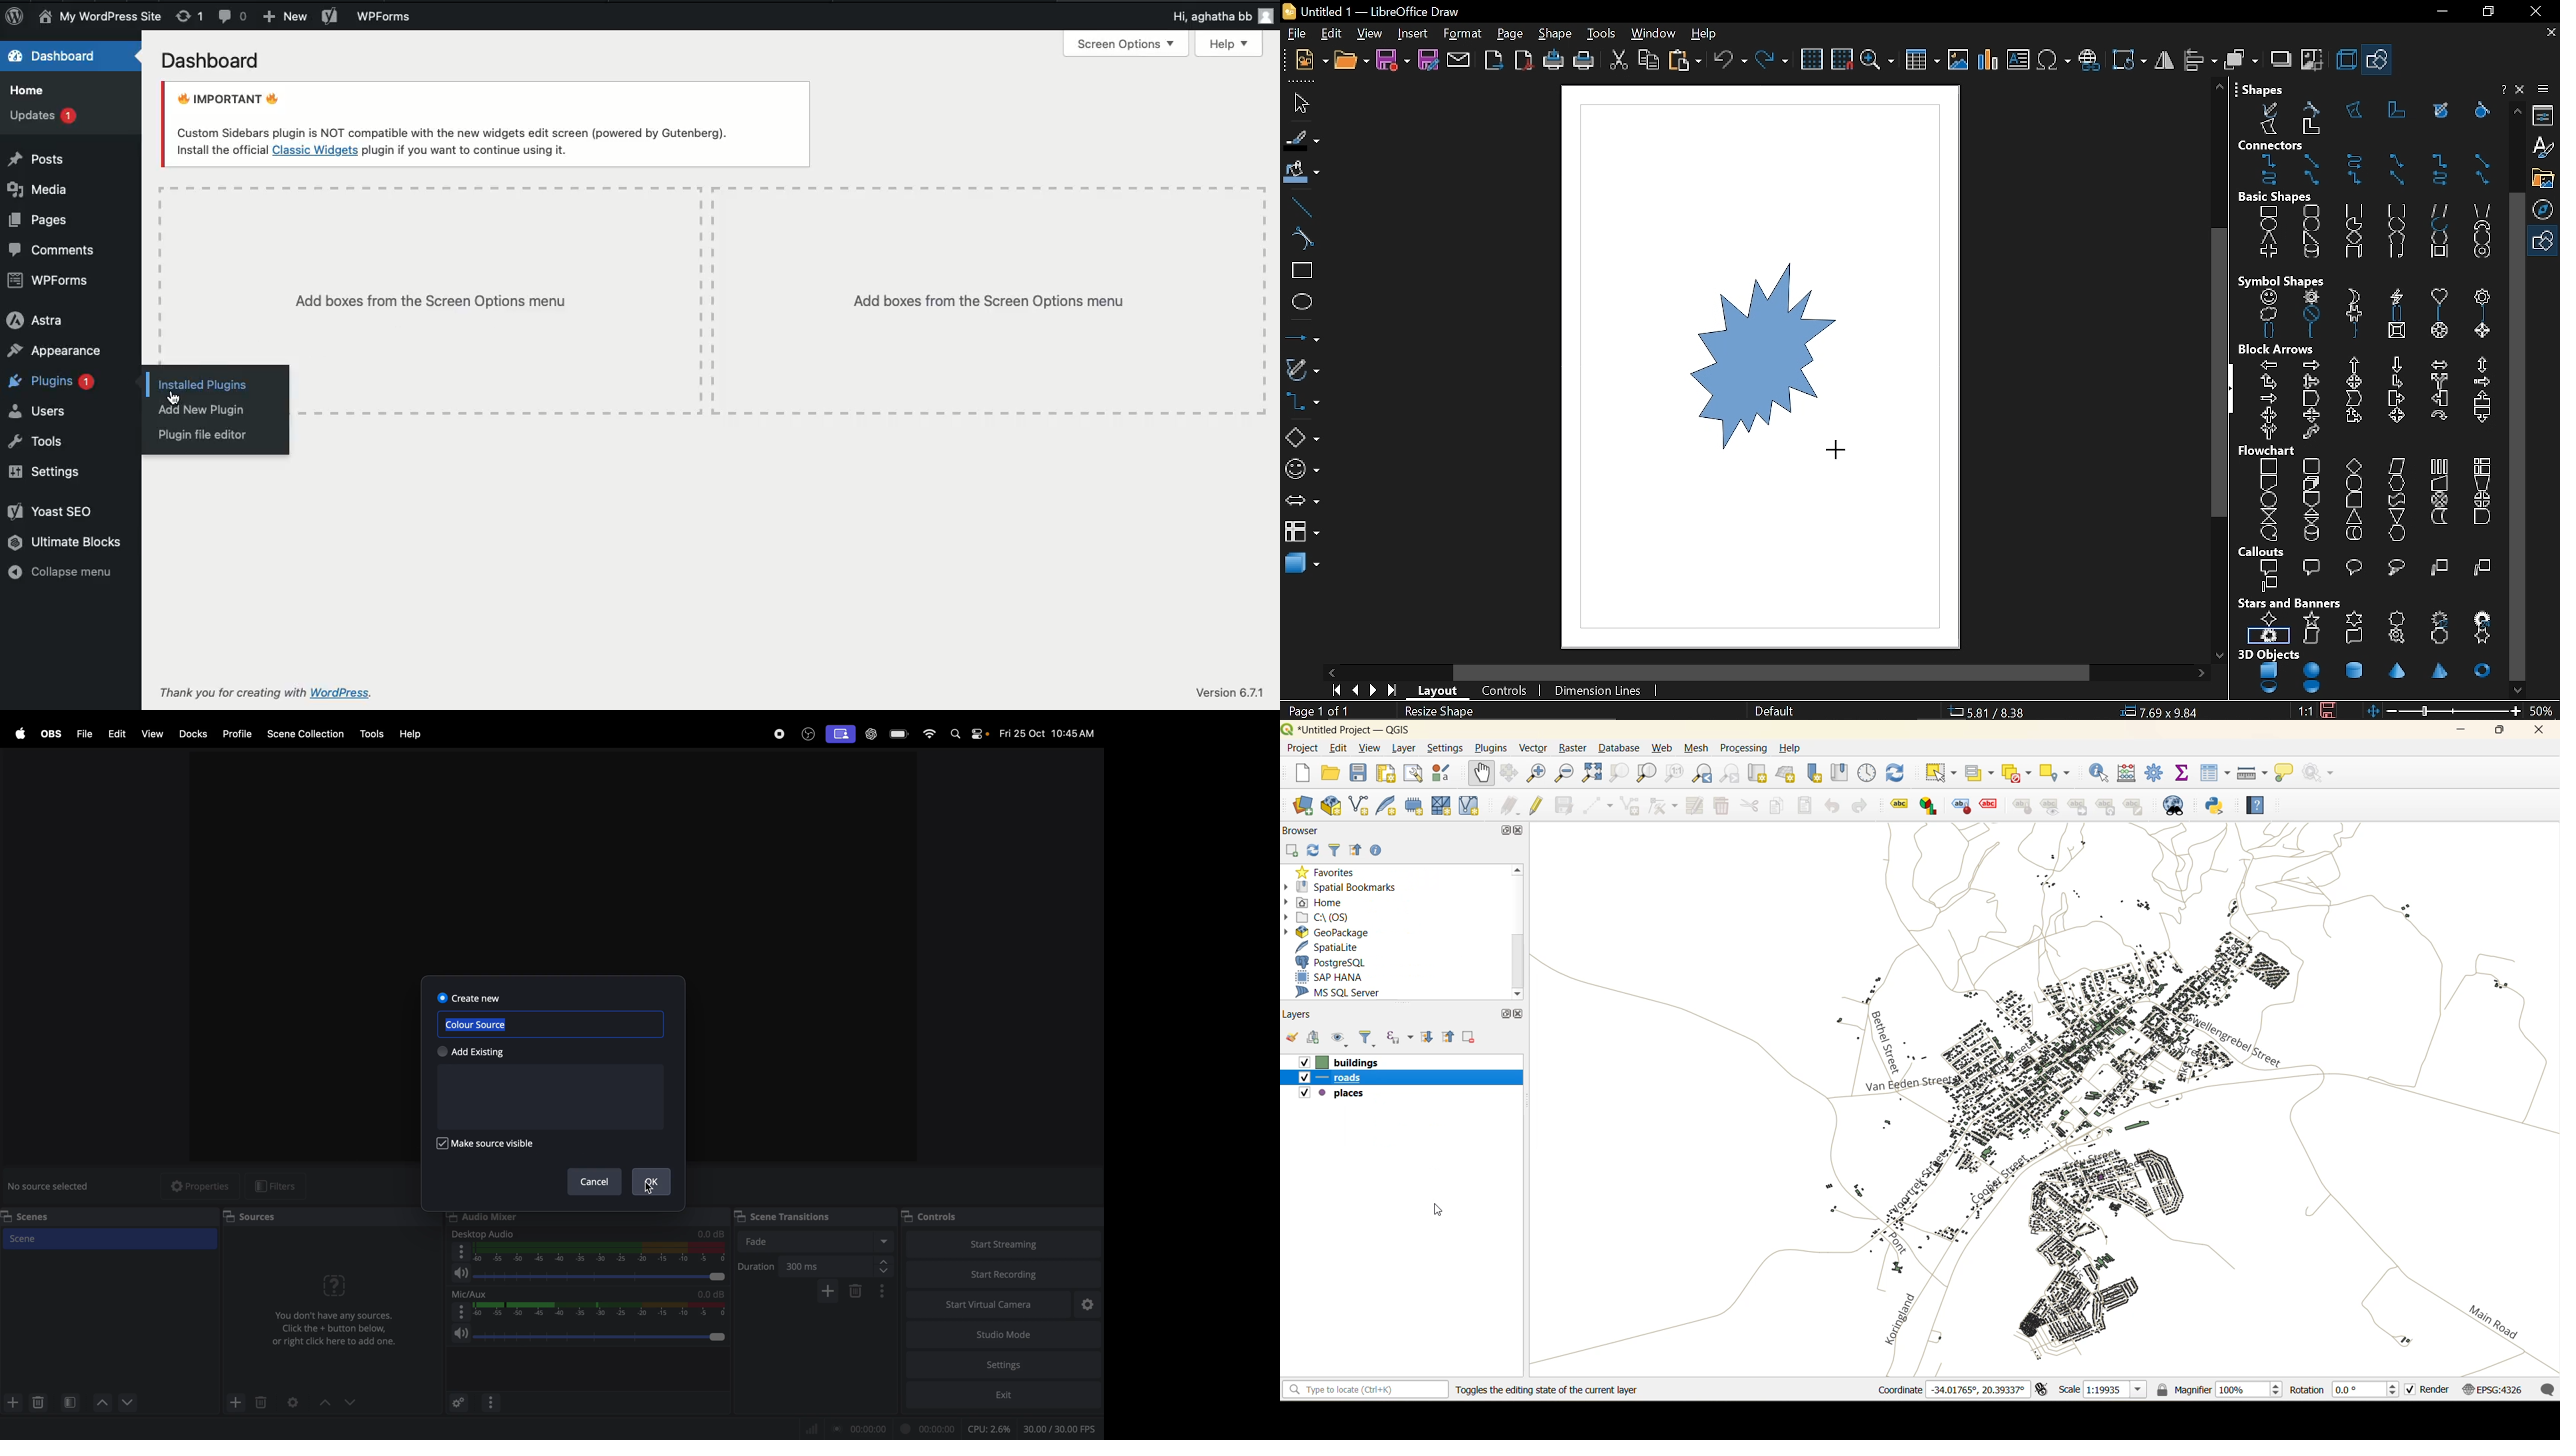 The height and width of the screenshot is (1456, 2576). What do you see at coordinates (2157, 773) in the screenshot?
I see `toolbox` at bounding box center [2157, 773].